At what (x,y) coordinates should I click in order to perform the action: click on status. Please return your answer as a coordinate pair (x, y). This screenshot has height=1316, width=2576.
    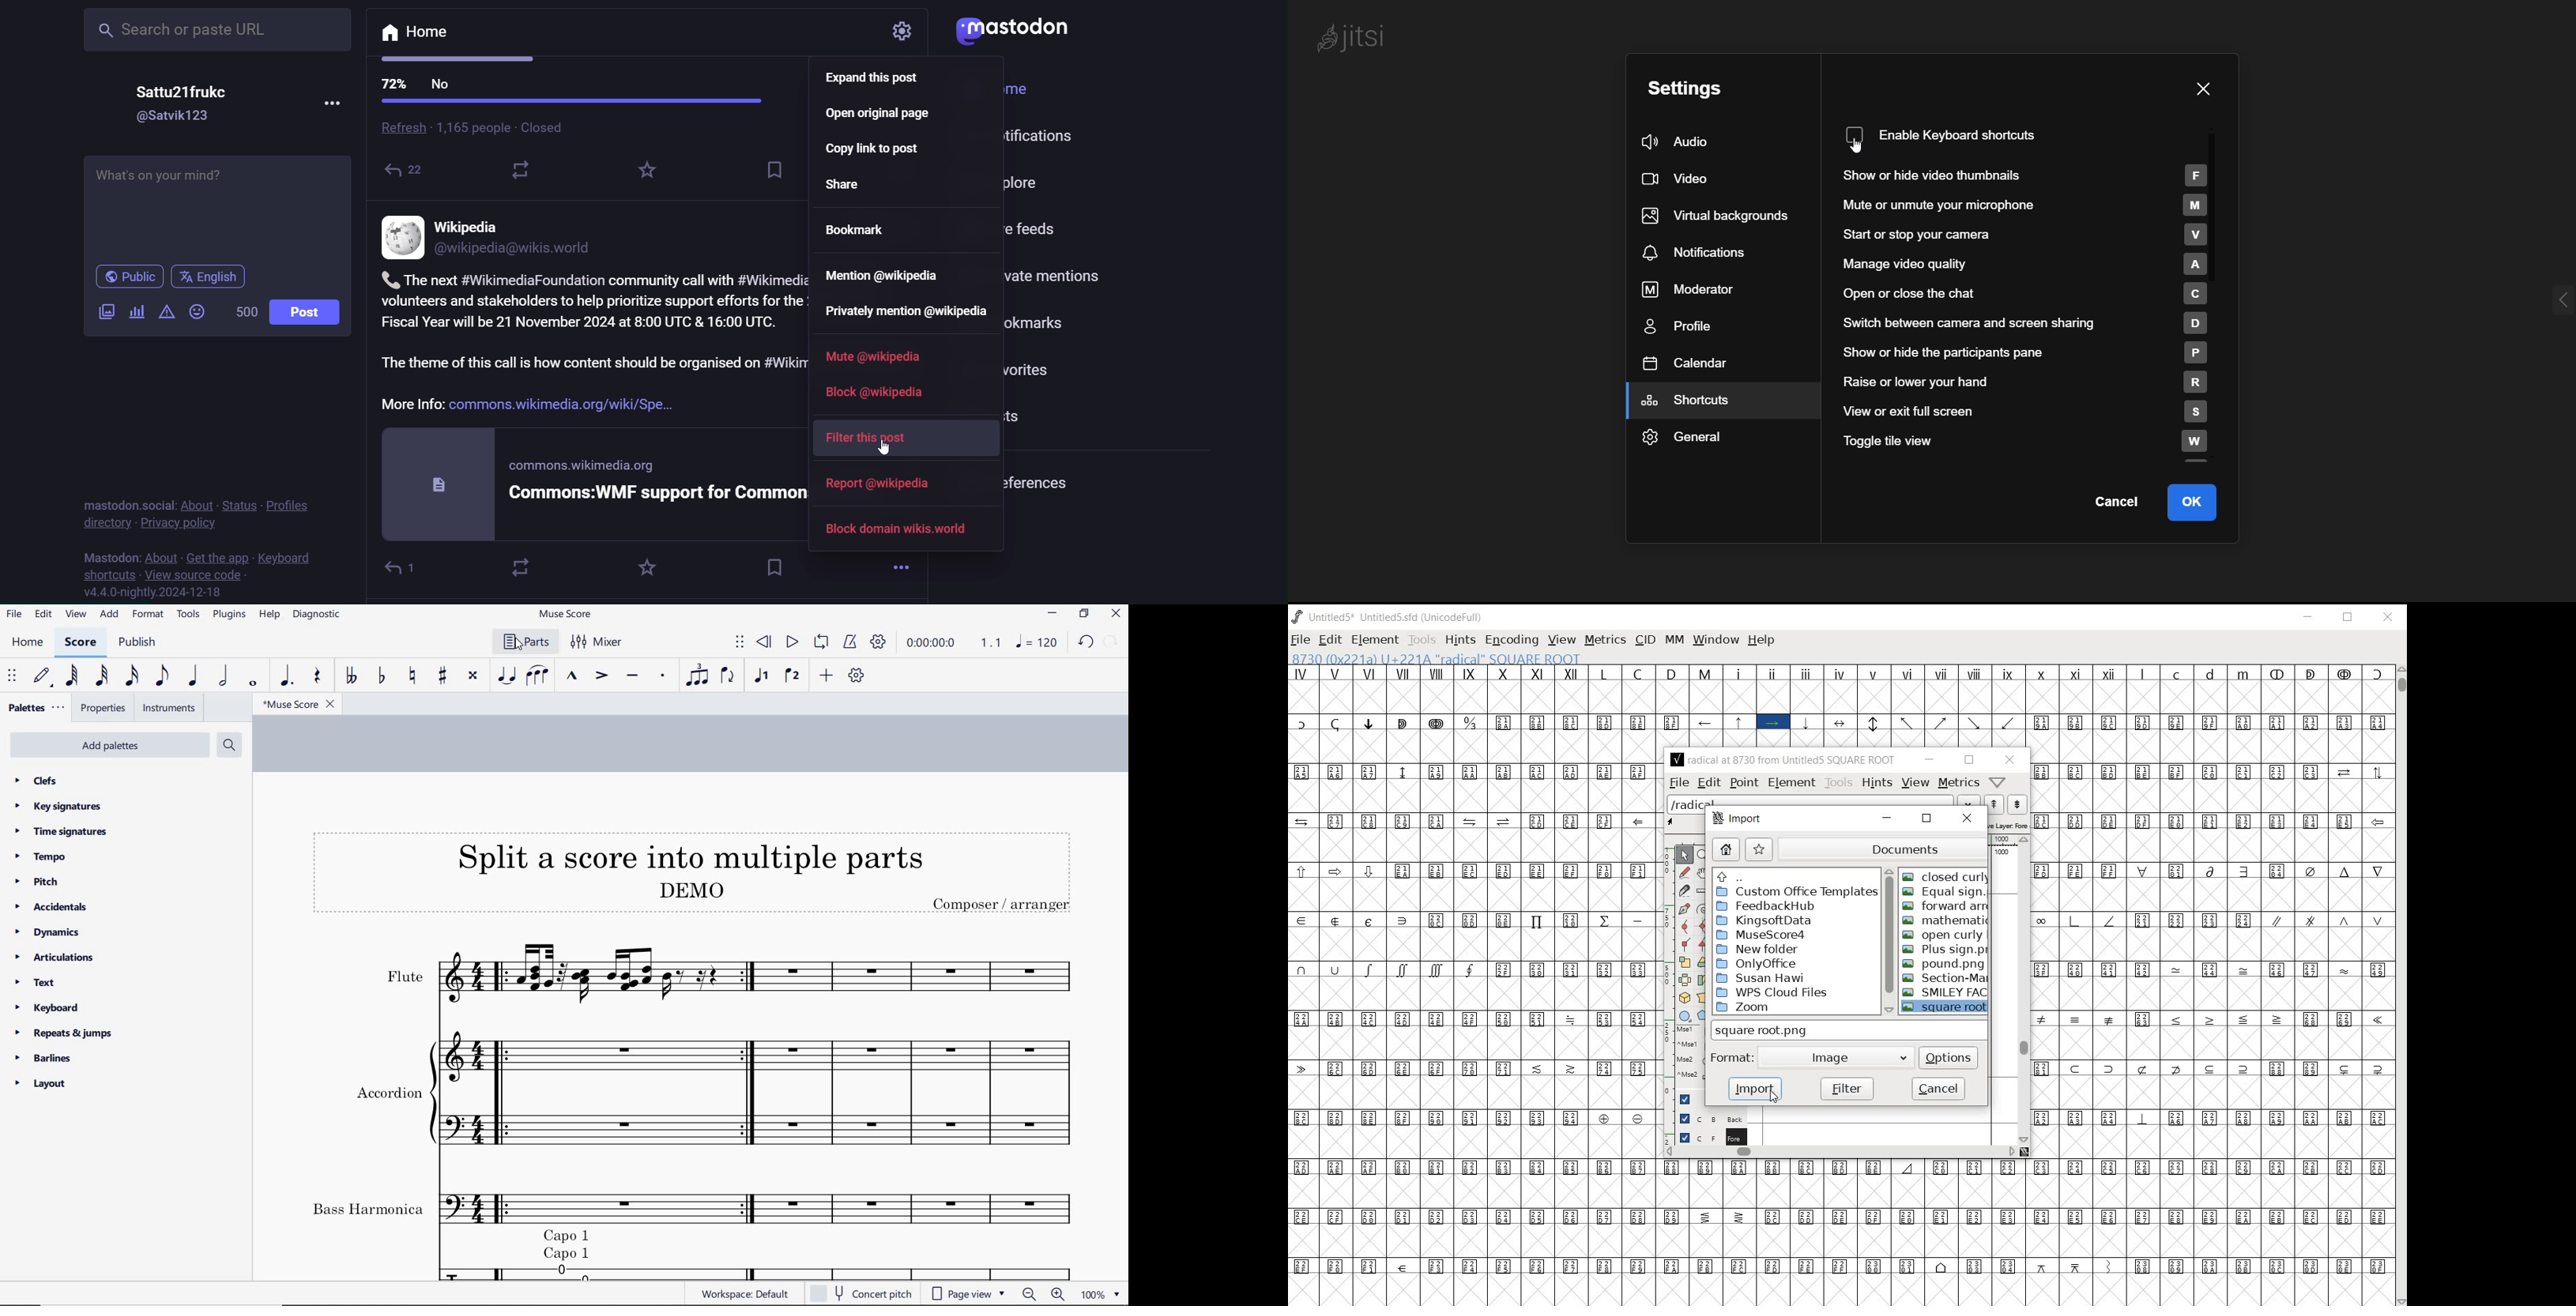
    Looking at the image, I should click on (236, 503).